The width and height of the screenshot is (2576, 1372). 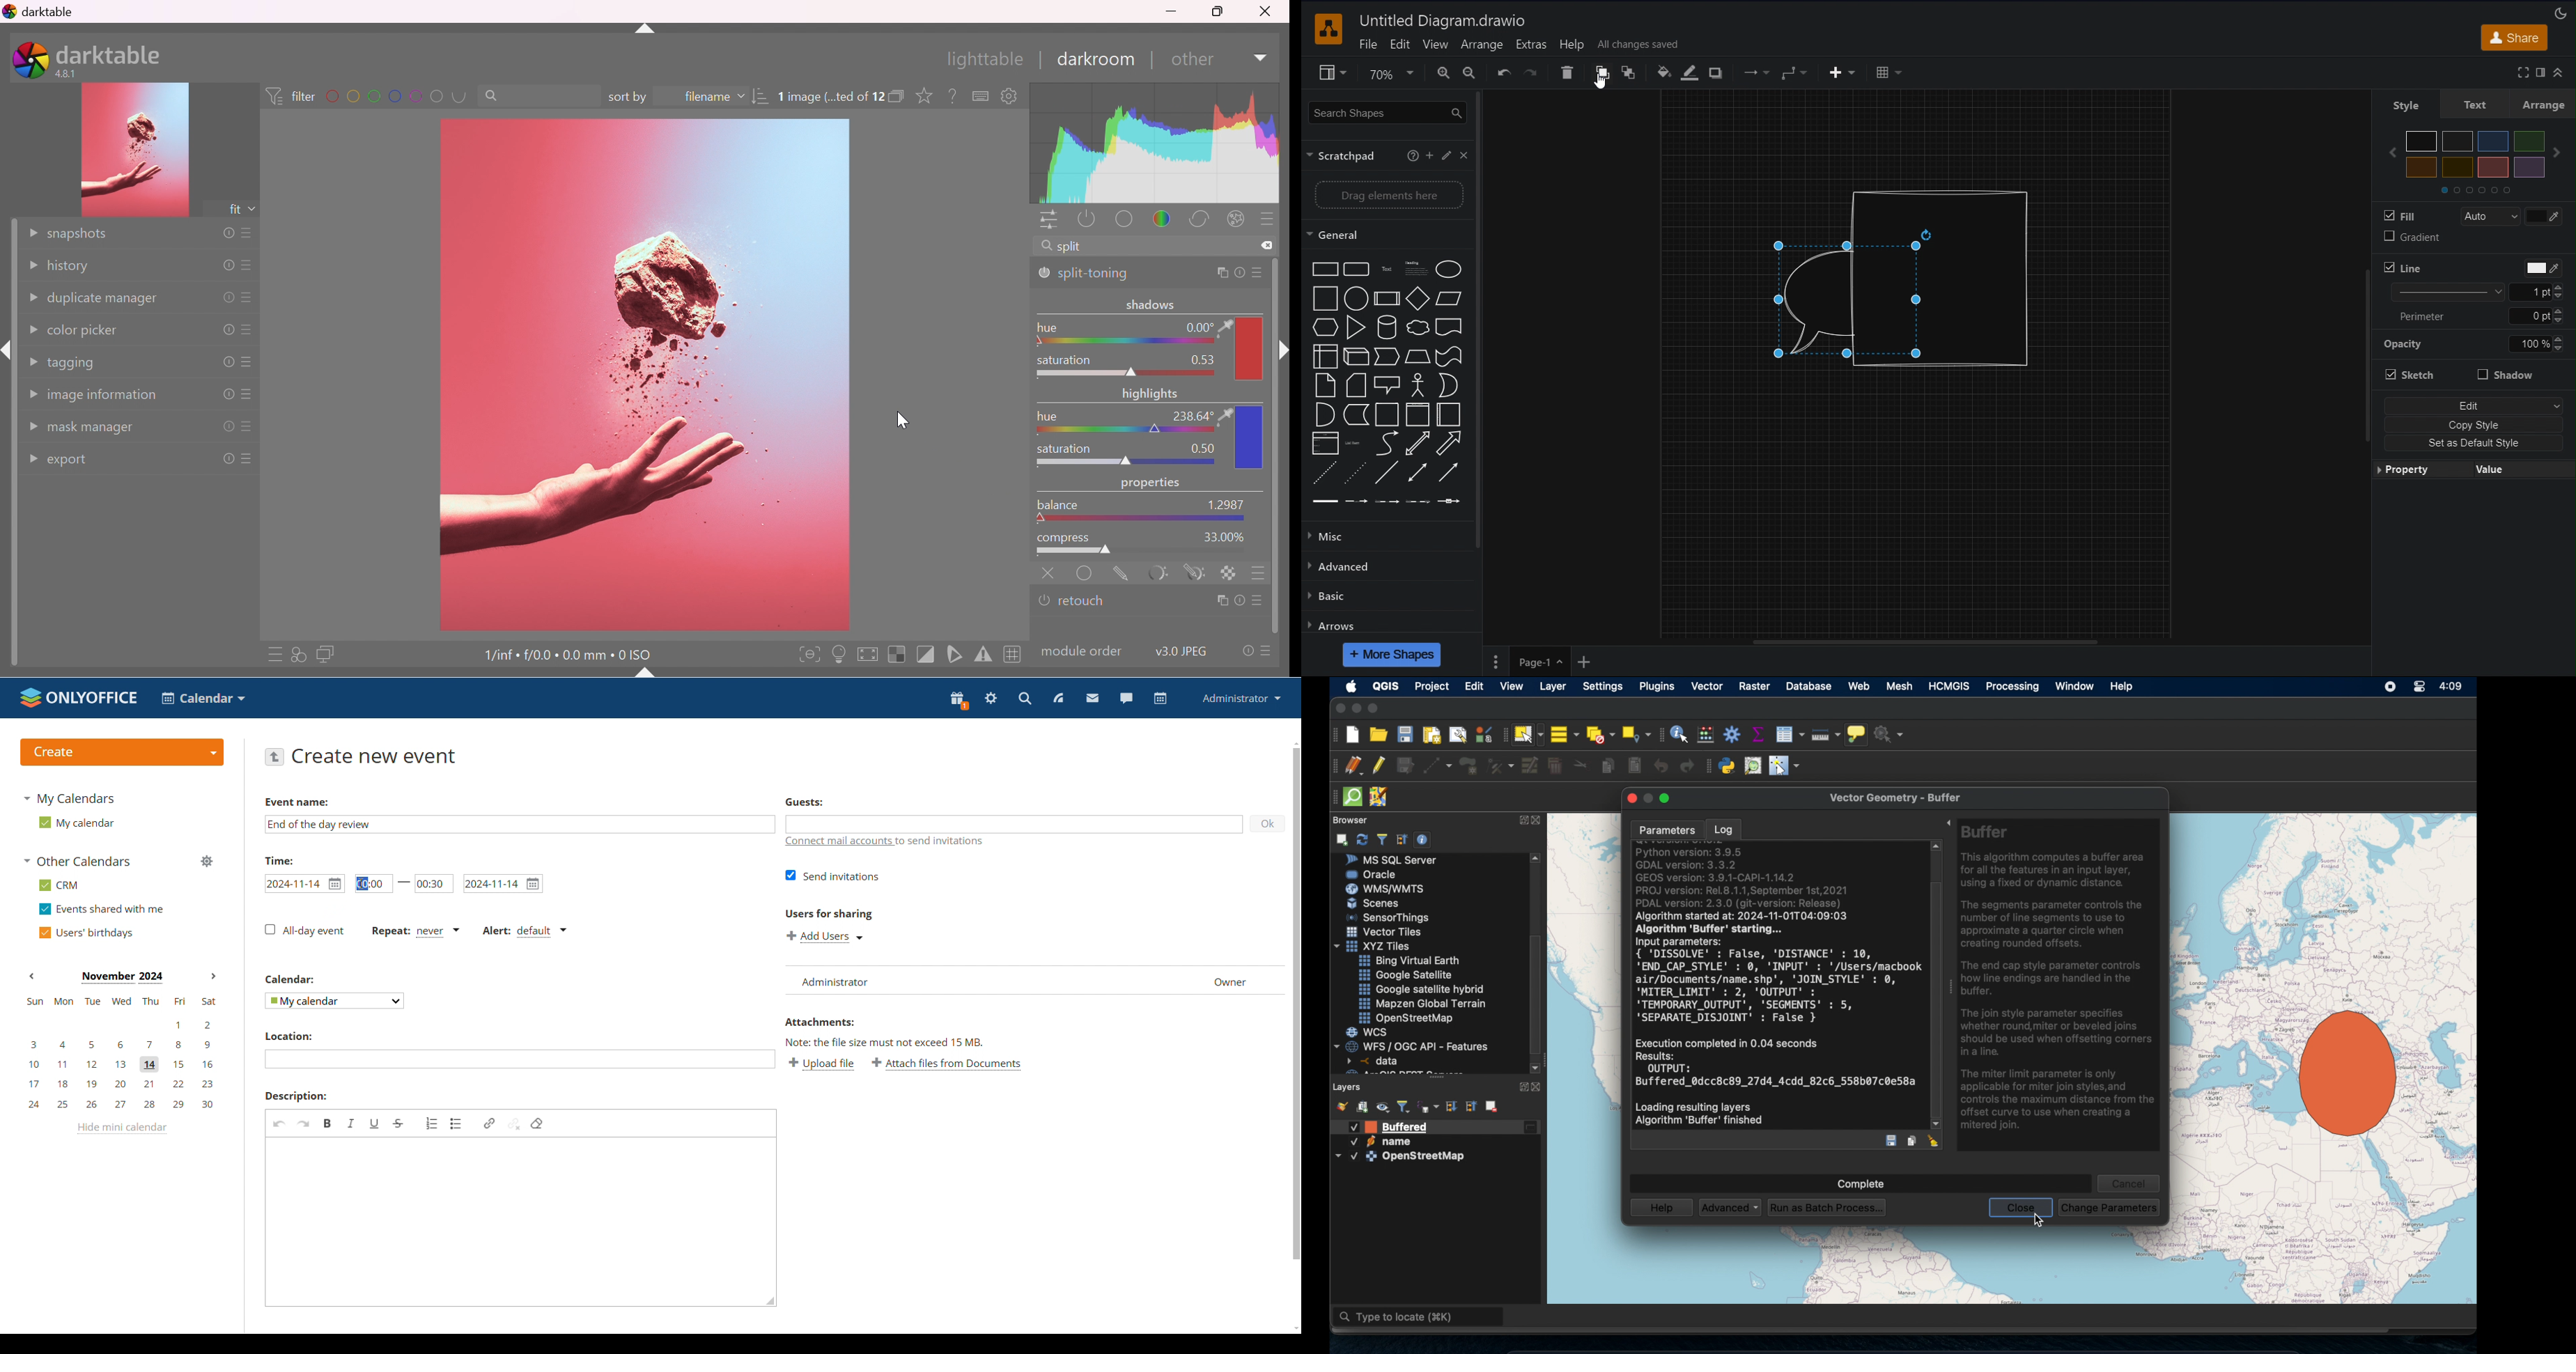 I want to click on Container, so click(x=1387, y=414).